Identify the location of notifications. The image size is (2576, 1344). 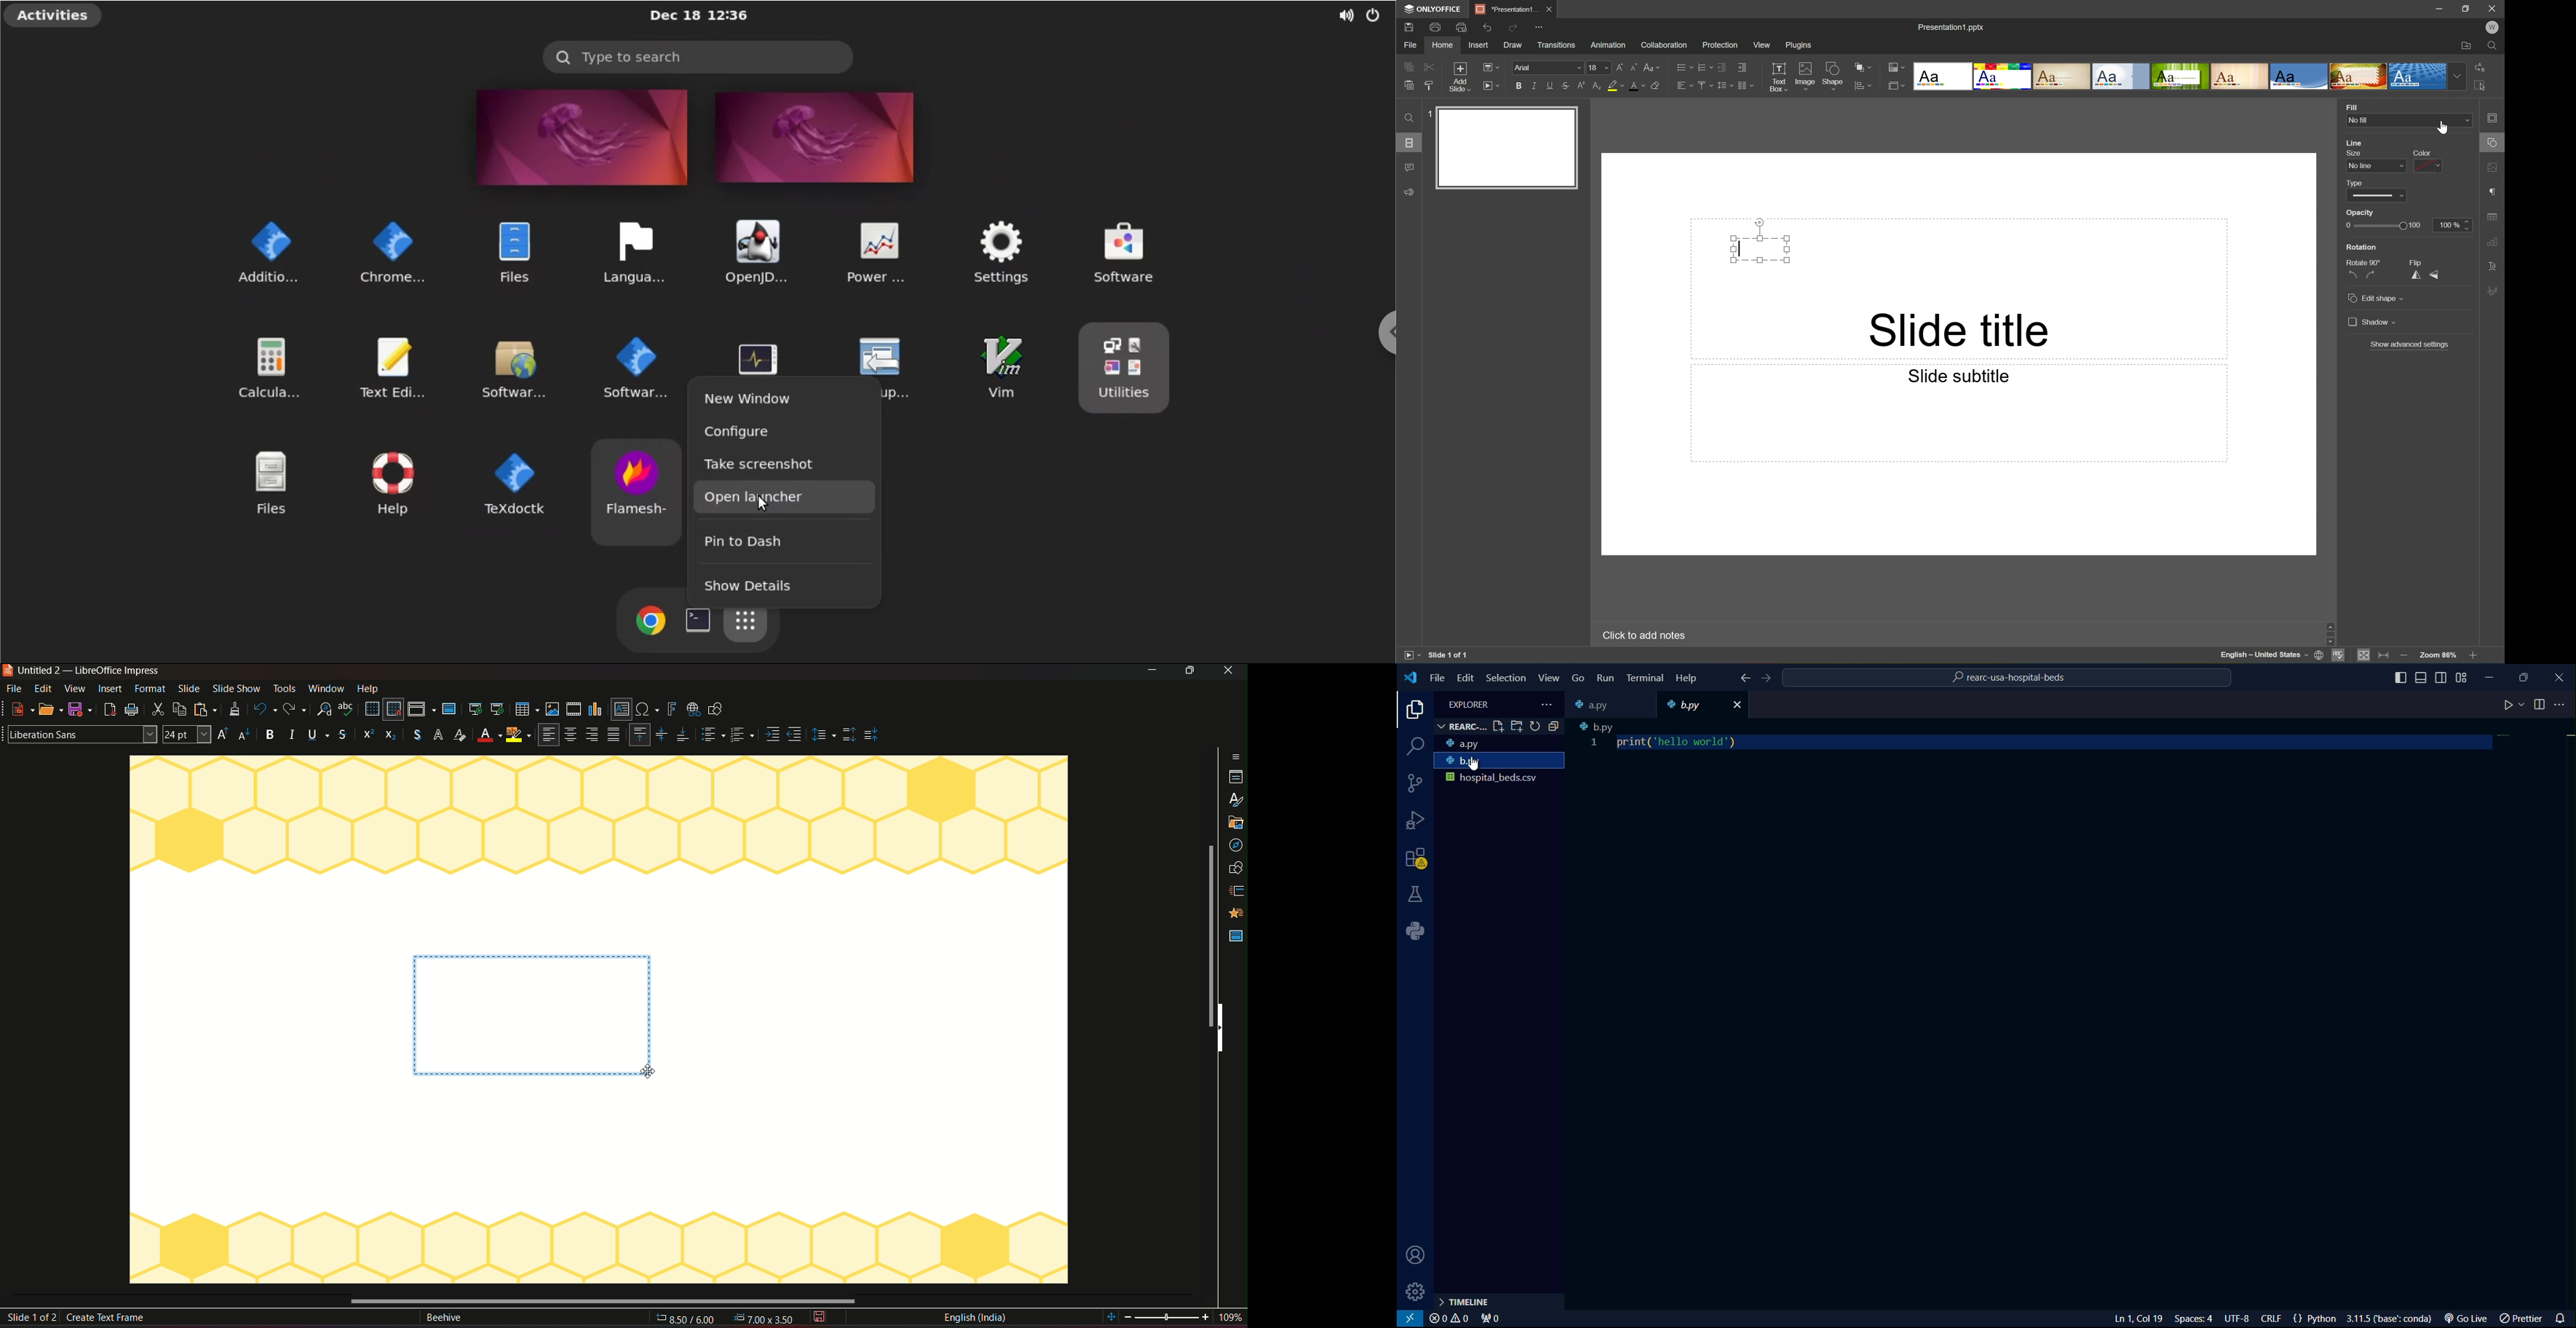
(2562, 1317).